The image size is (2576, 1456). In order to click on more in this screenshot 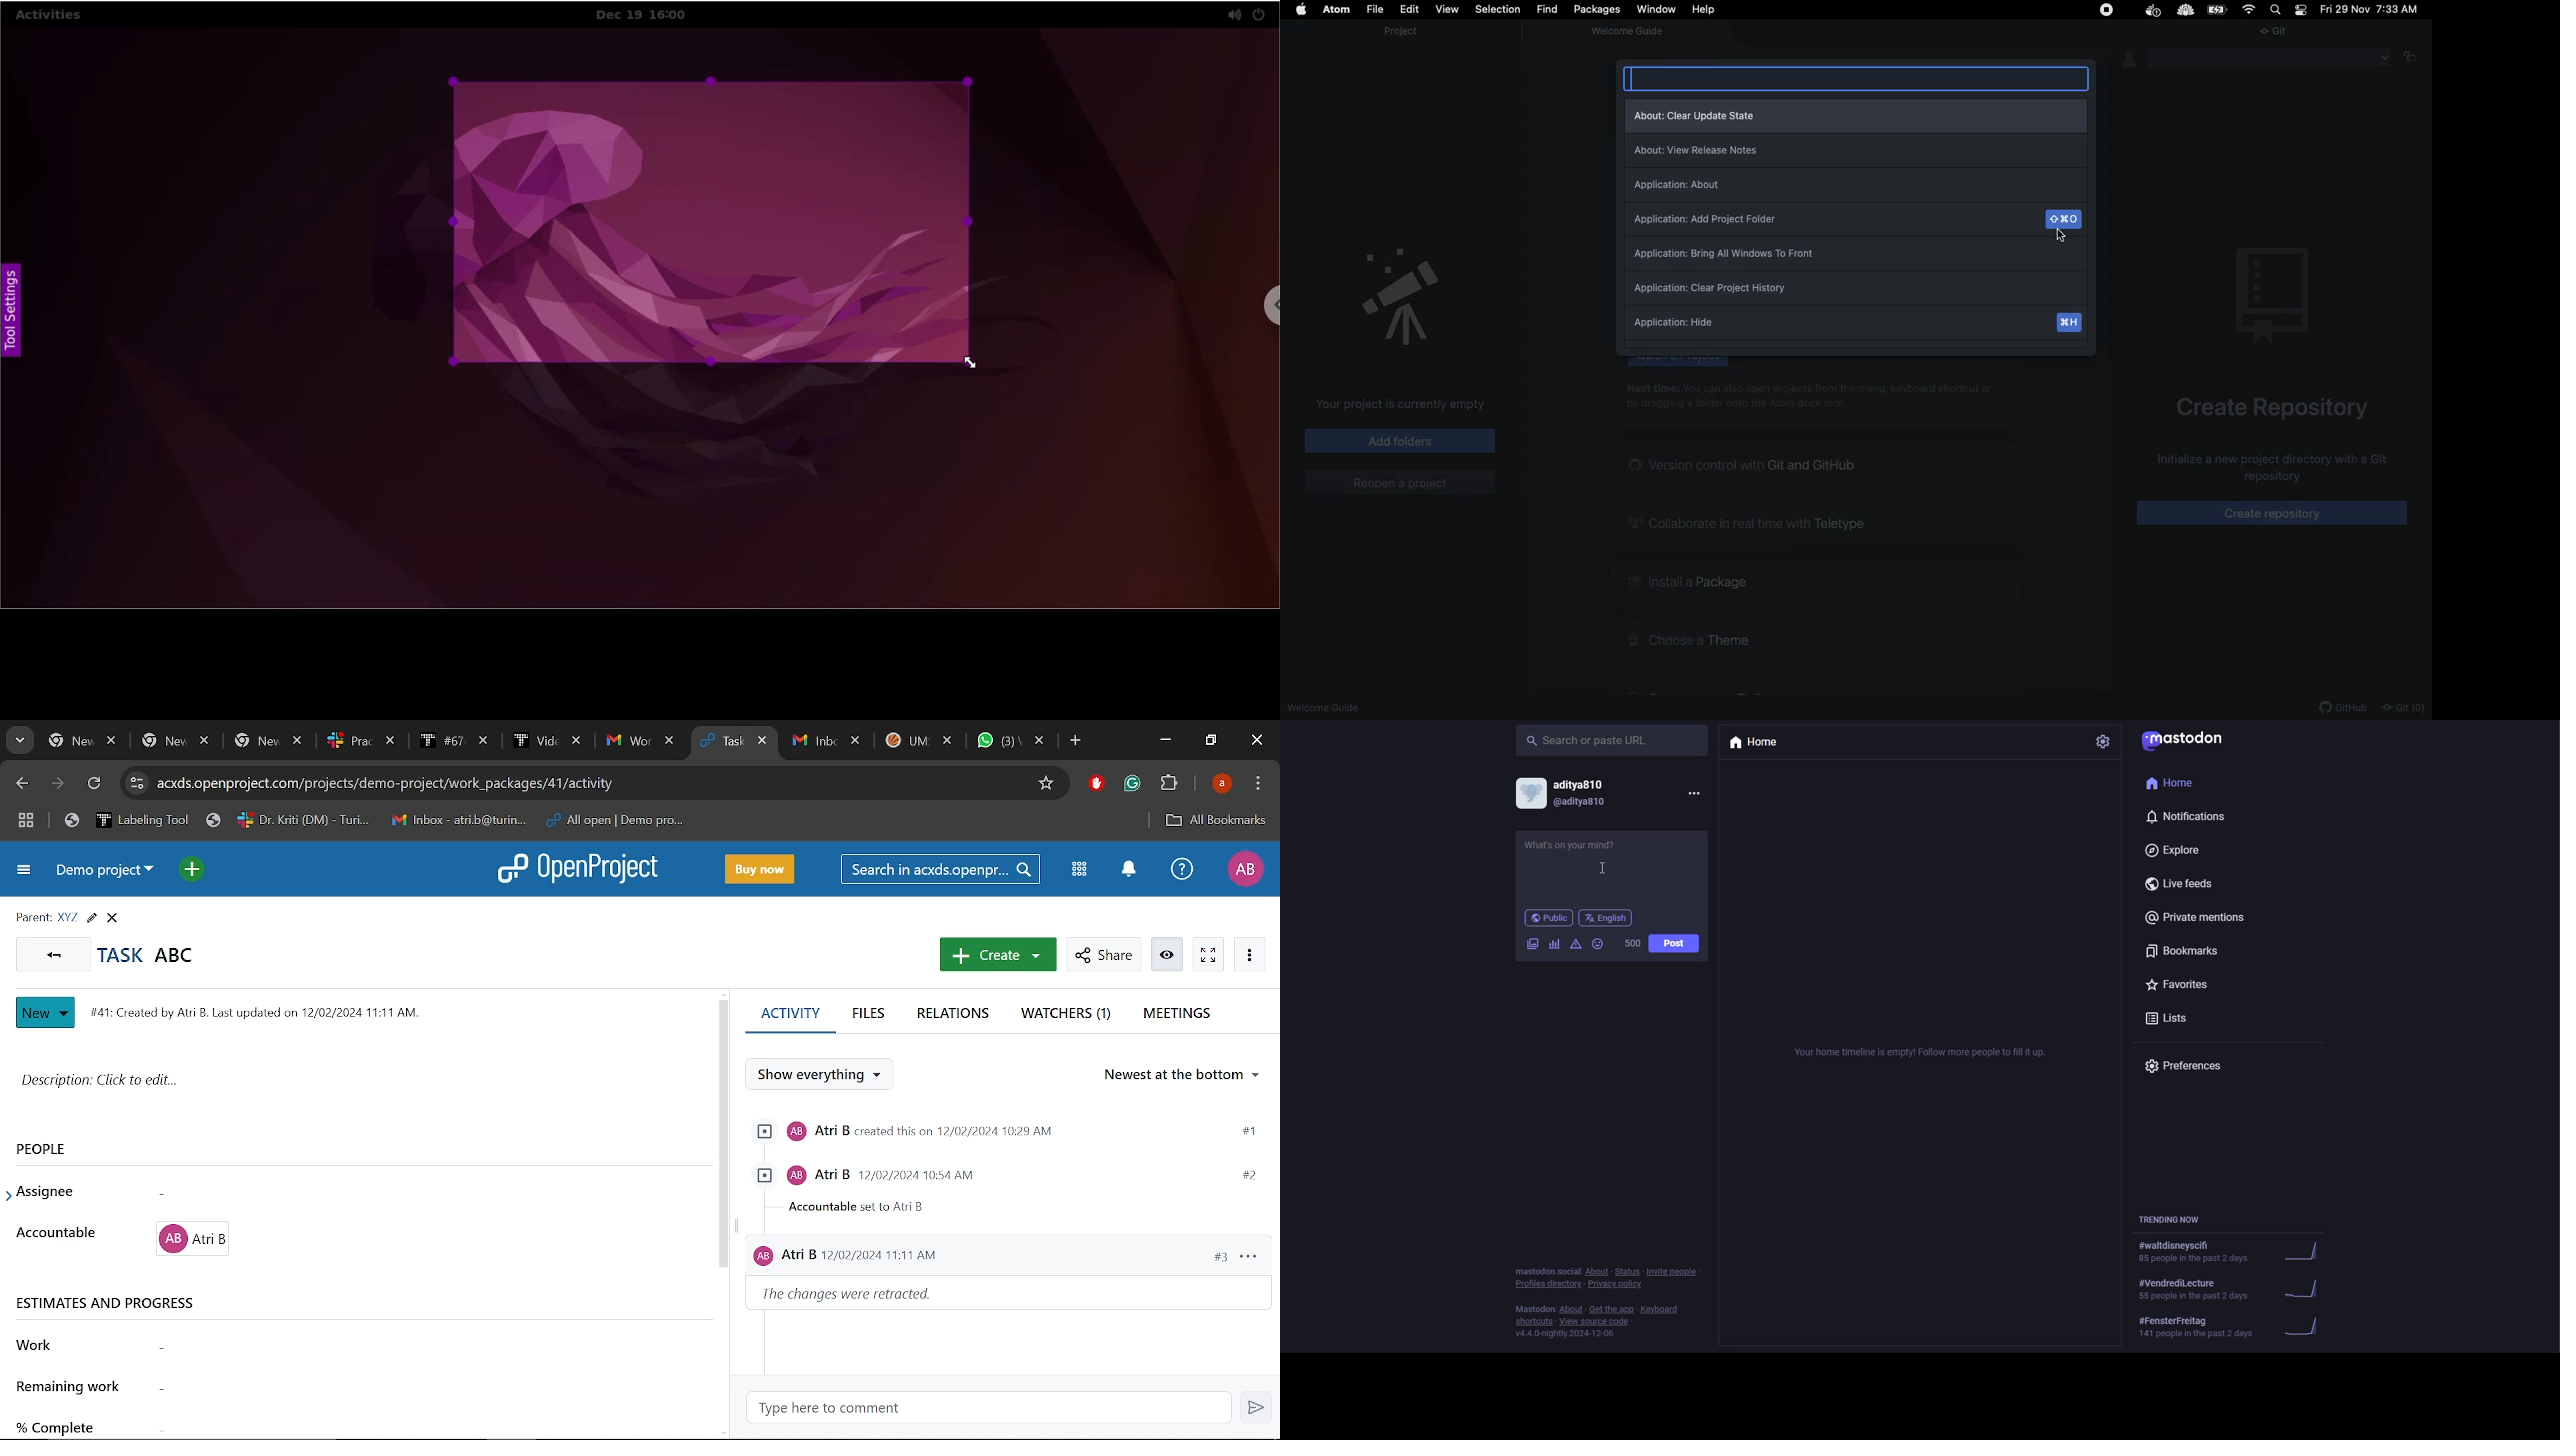, I will do `click(1693, 793)`.